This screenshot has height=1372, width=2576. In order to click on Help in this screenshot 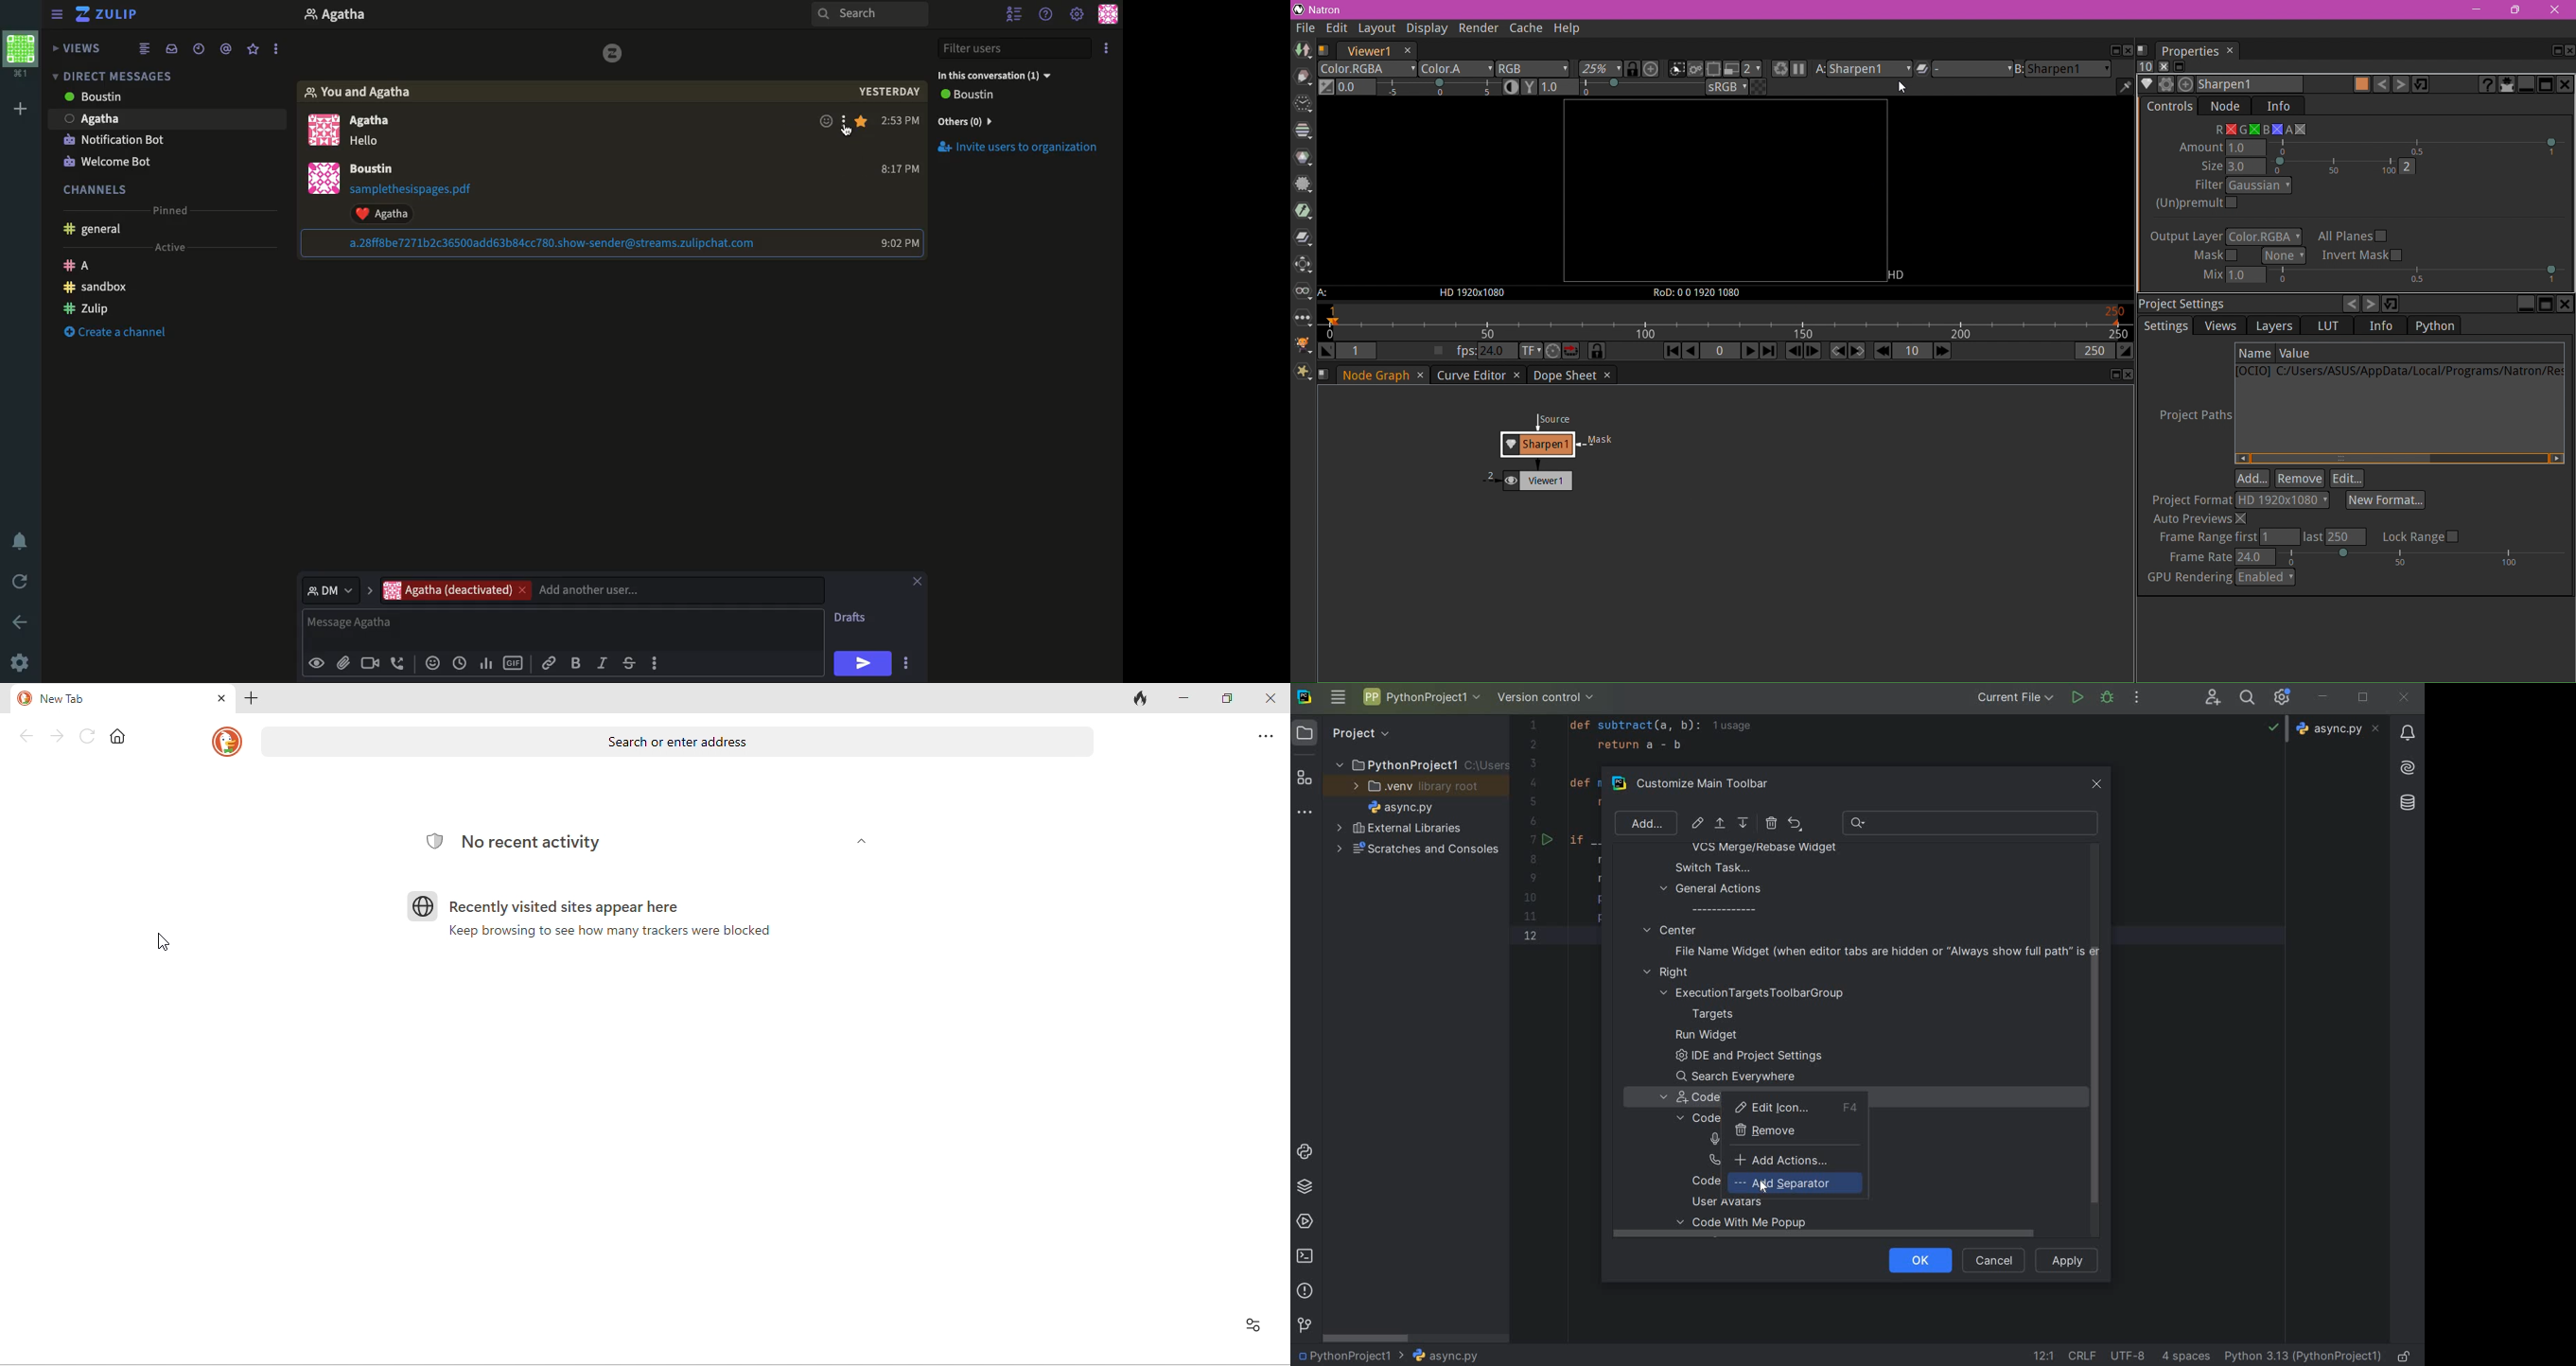, I will do `click(1046, 15)`.